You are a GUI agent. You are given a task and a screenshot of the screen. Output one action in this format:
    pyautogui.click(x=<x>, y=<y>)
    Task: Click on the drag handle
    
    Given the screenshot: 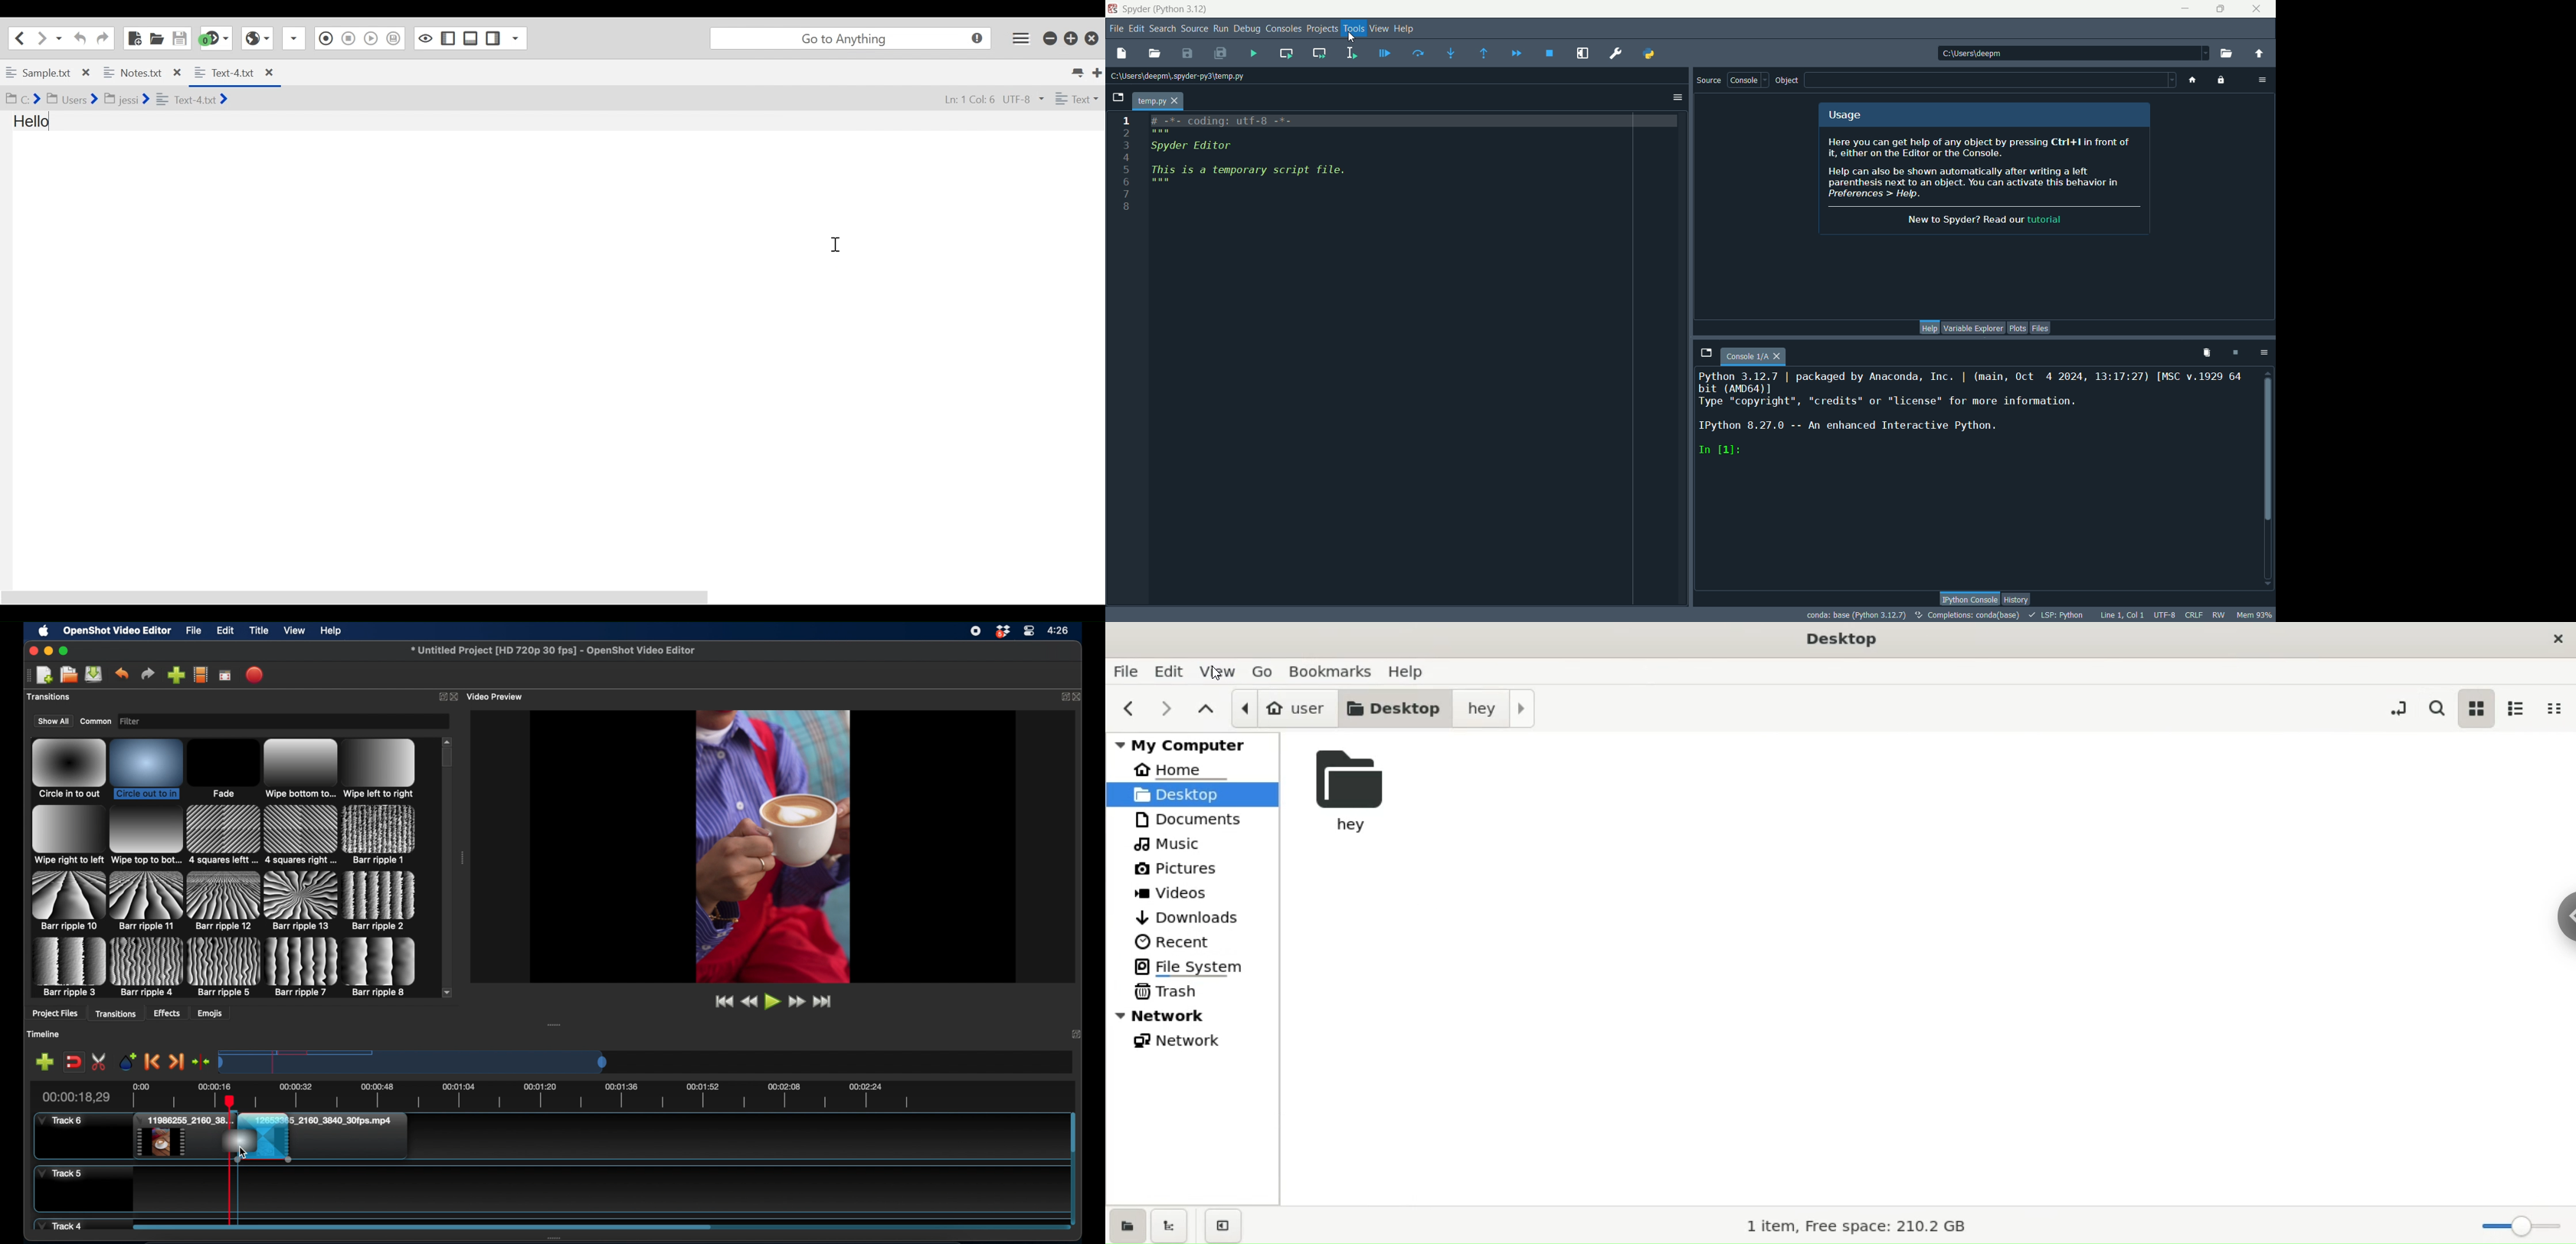 What is the action you would take?
    pyautogui.click(x=463, y=858)
    